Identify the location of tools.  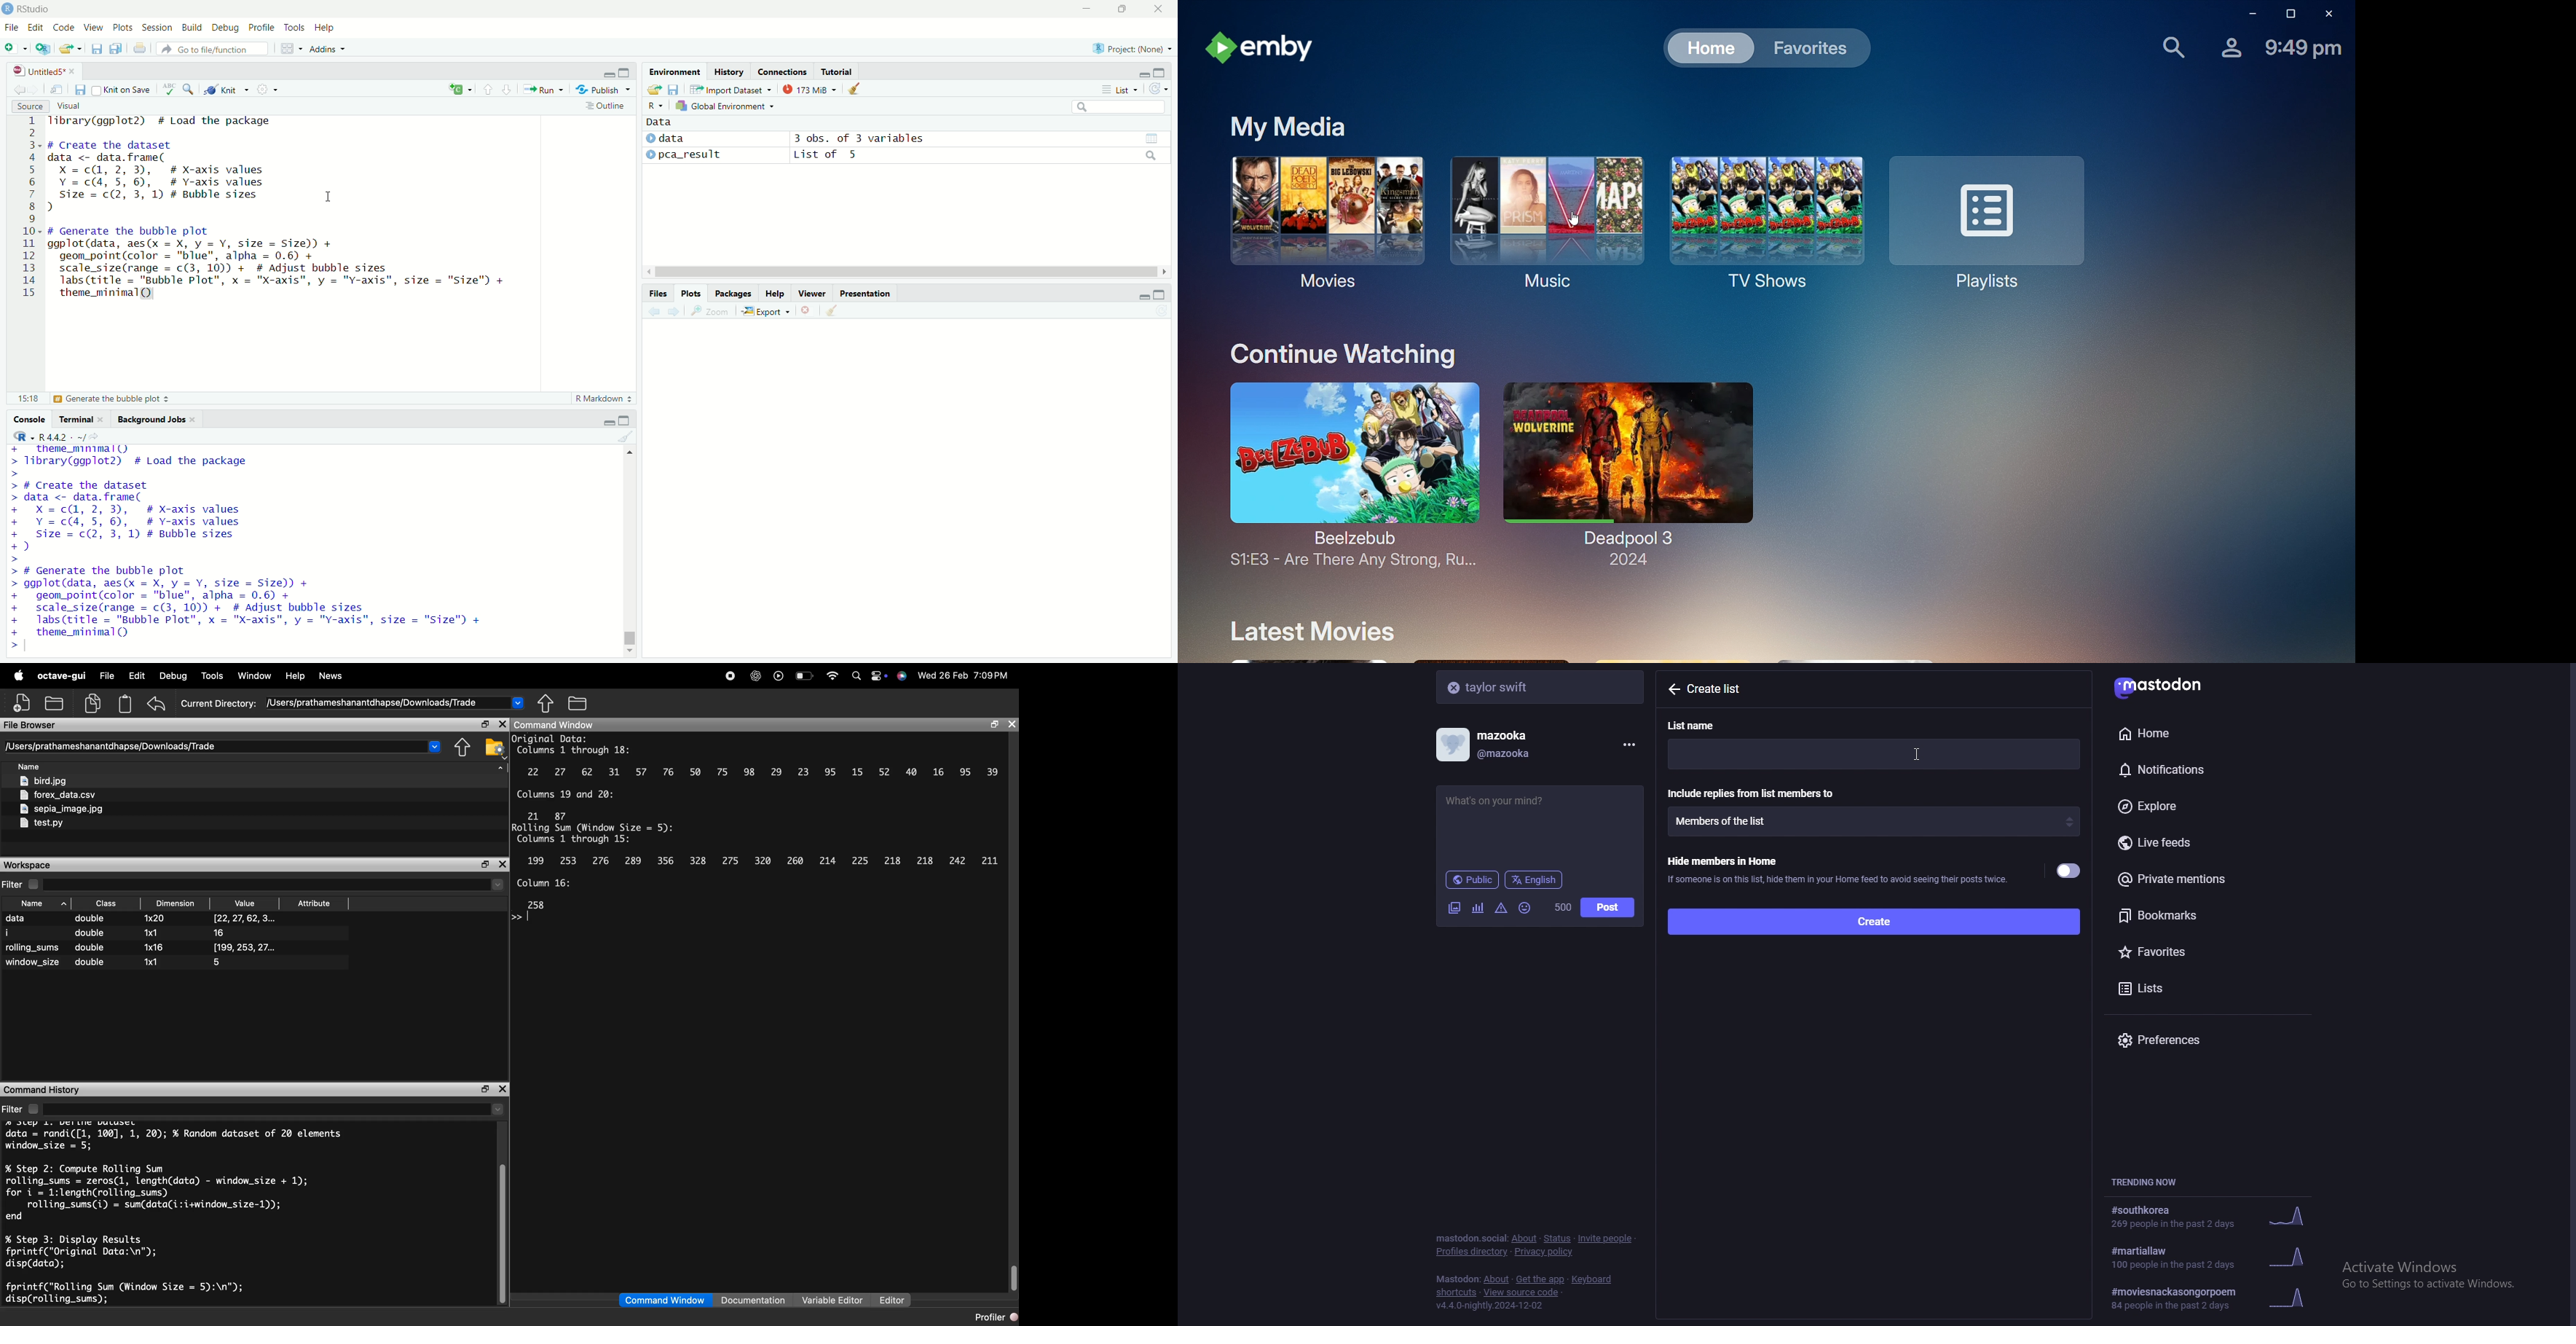
(295, 27).